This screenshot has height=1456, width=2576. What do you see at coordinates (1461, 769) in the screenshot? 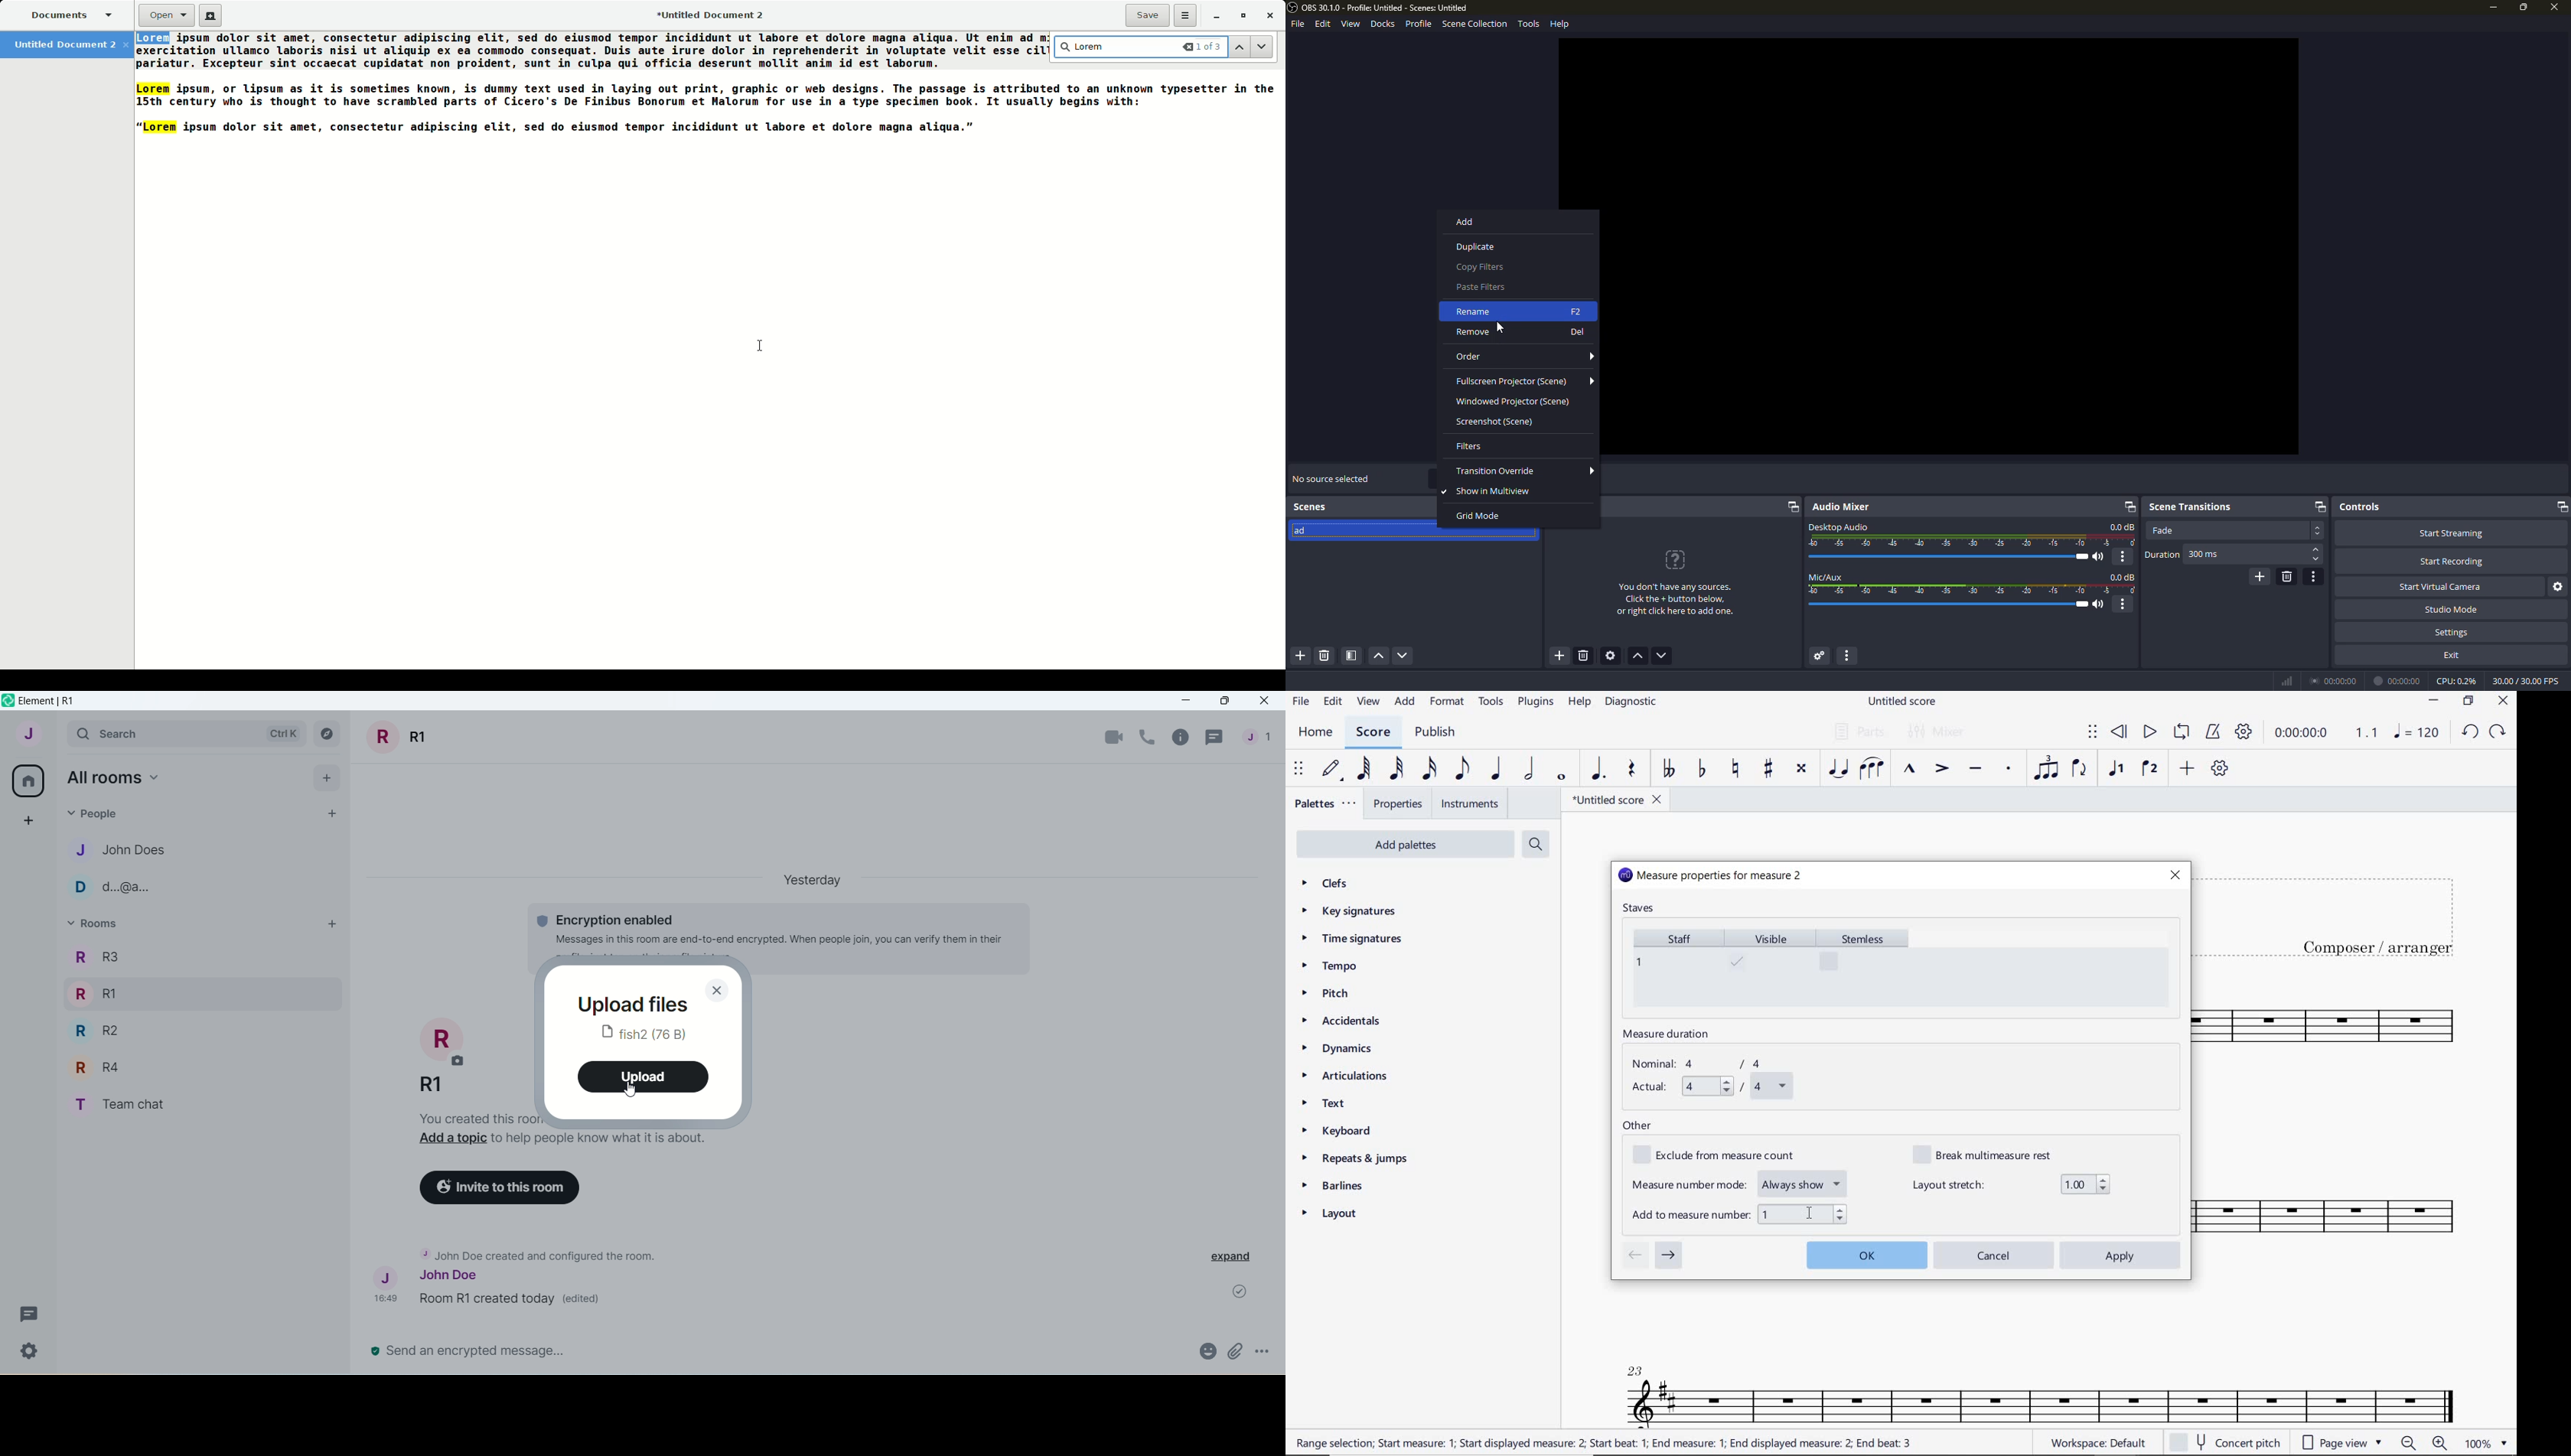
I see `EIGHTH NOTE` at bounding box center [1461, 769].